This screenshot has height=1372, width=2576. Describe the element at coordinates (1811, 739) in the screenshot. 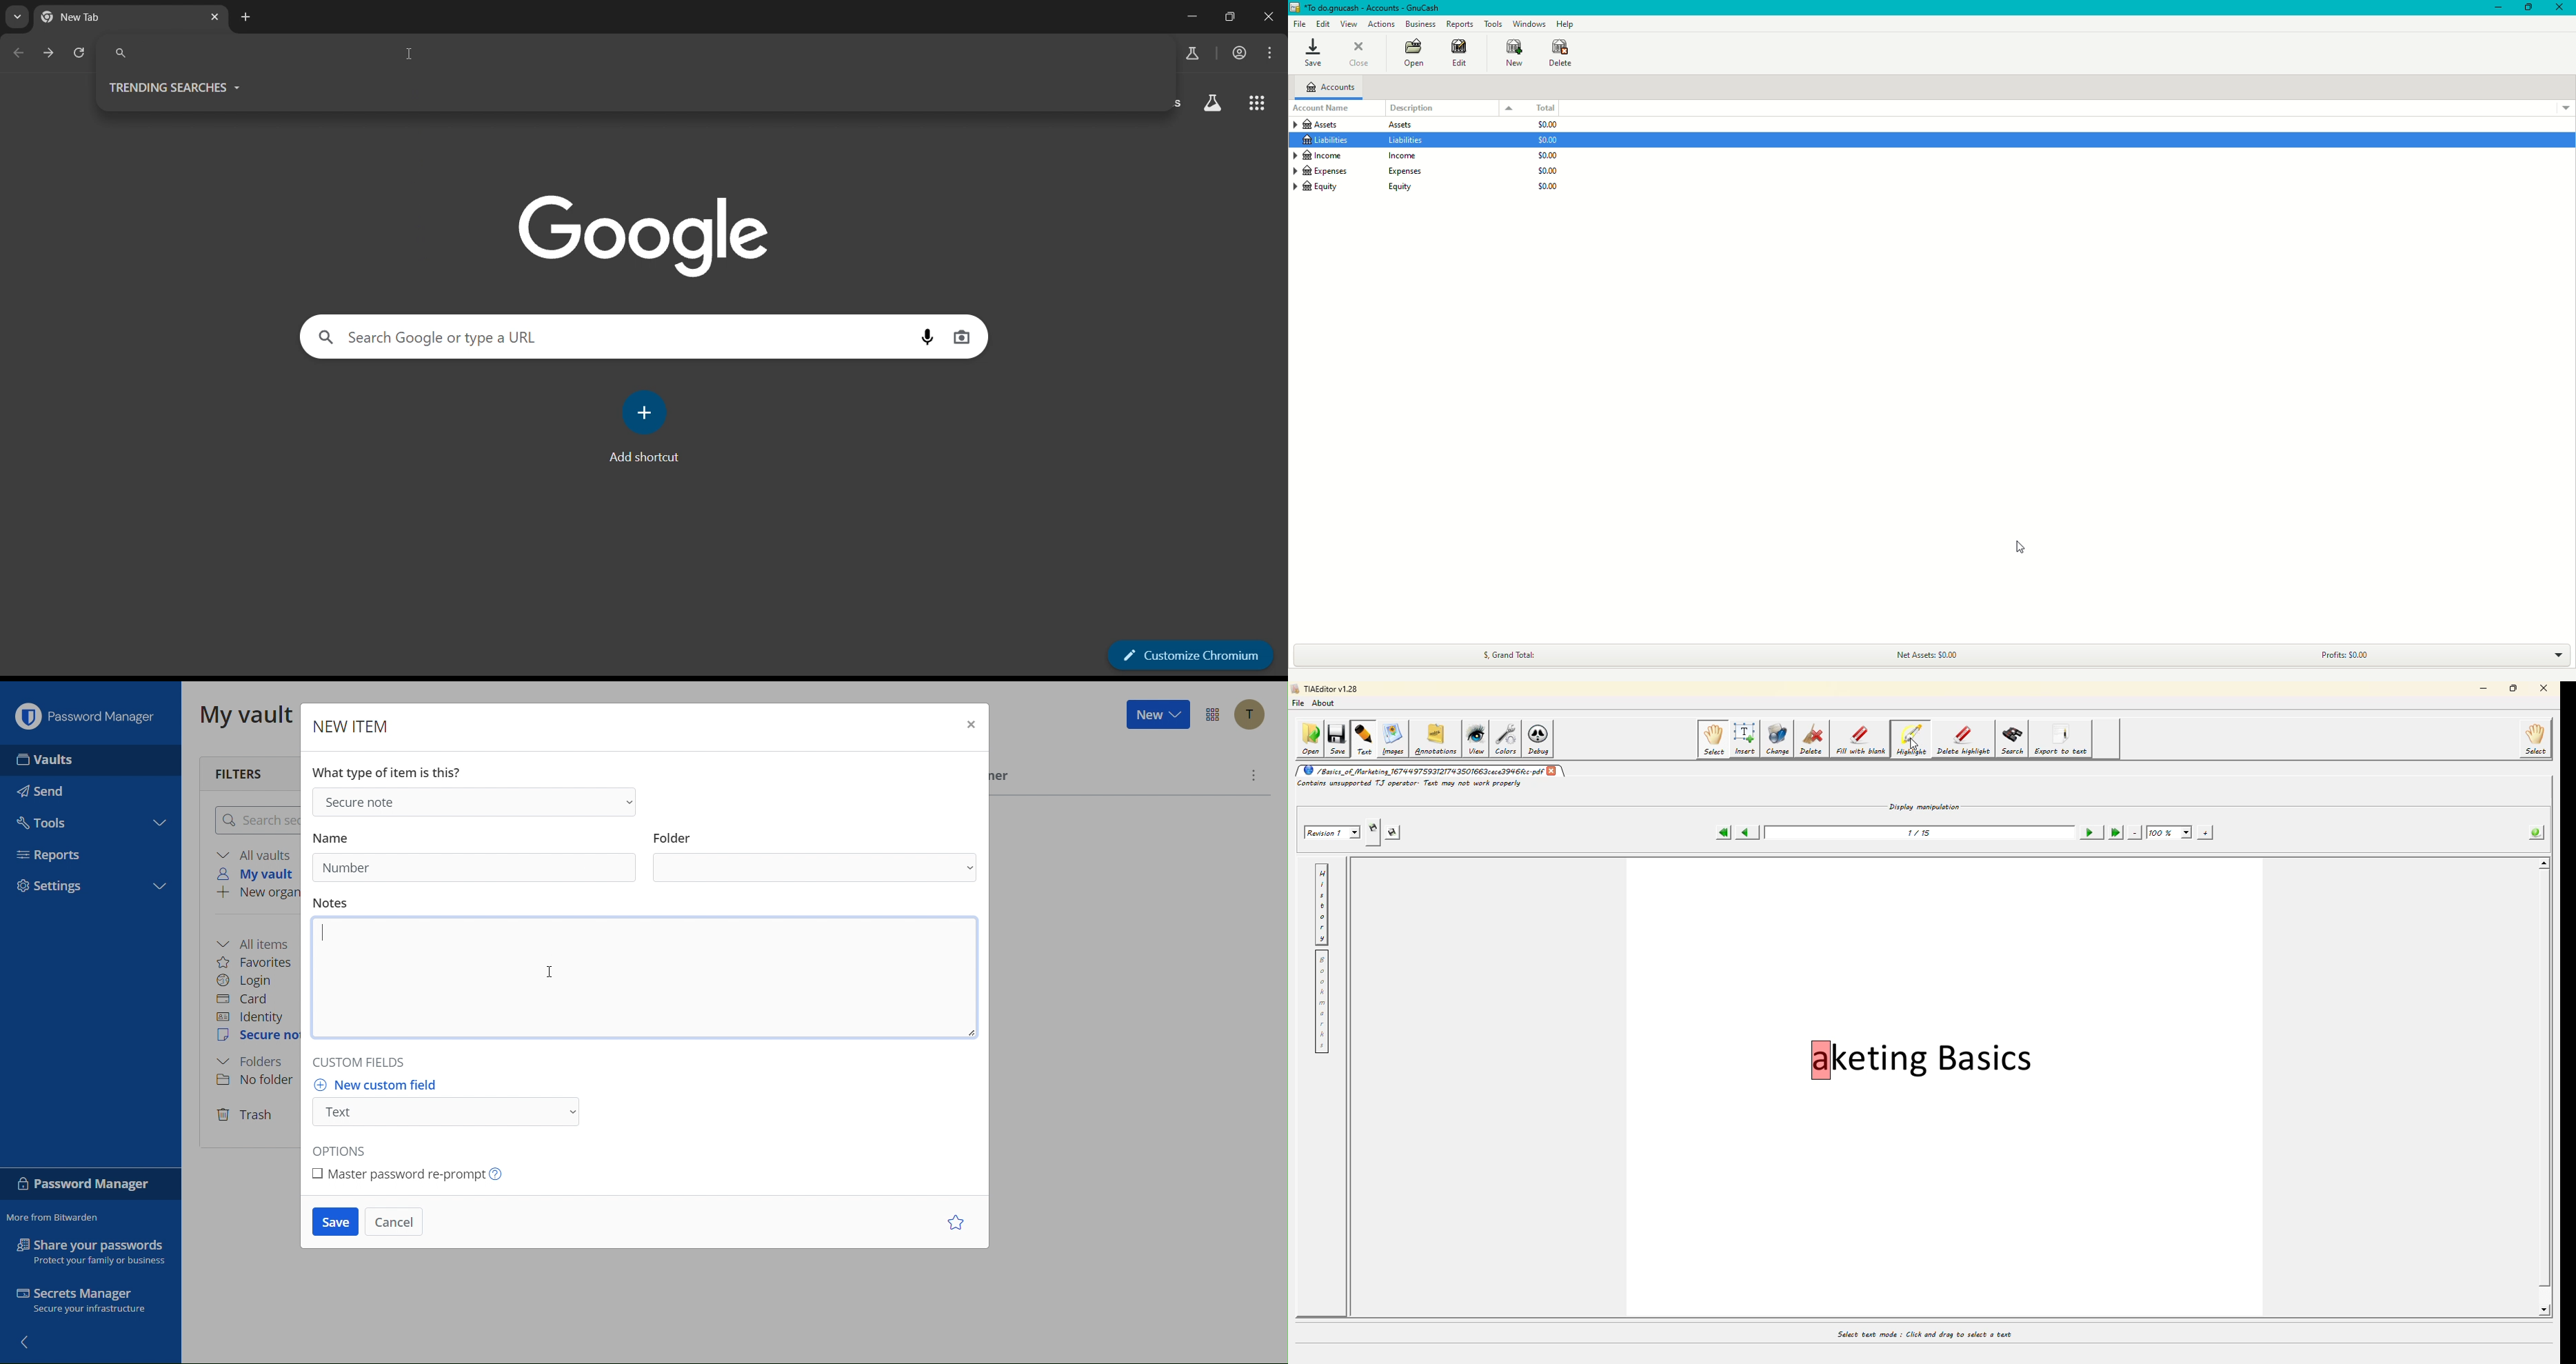

I see `delete` at that location.